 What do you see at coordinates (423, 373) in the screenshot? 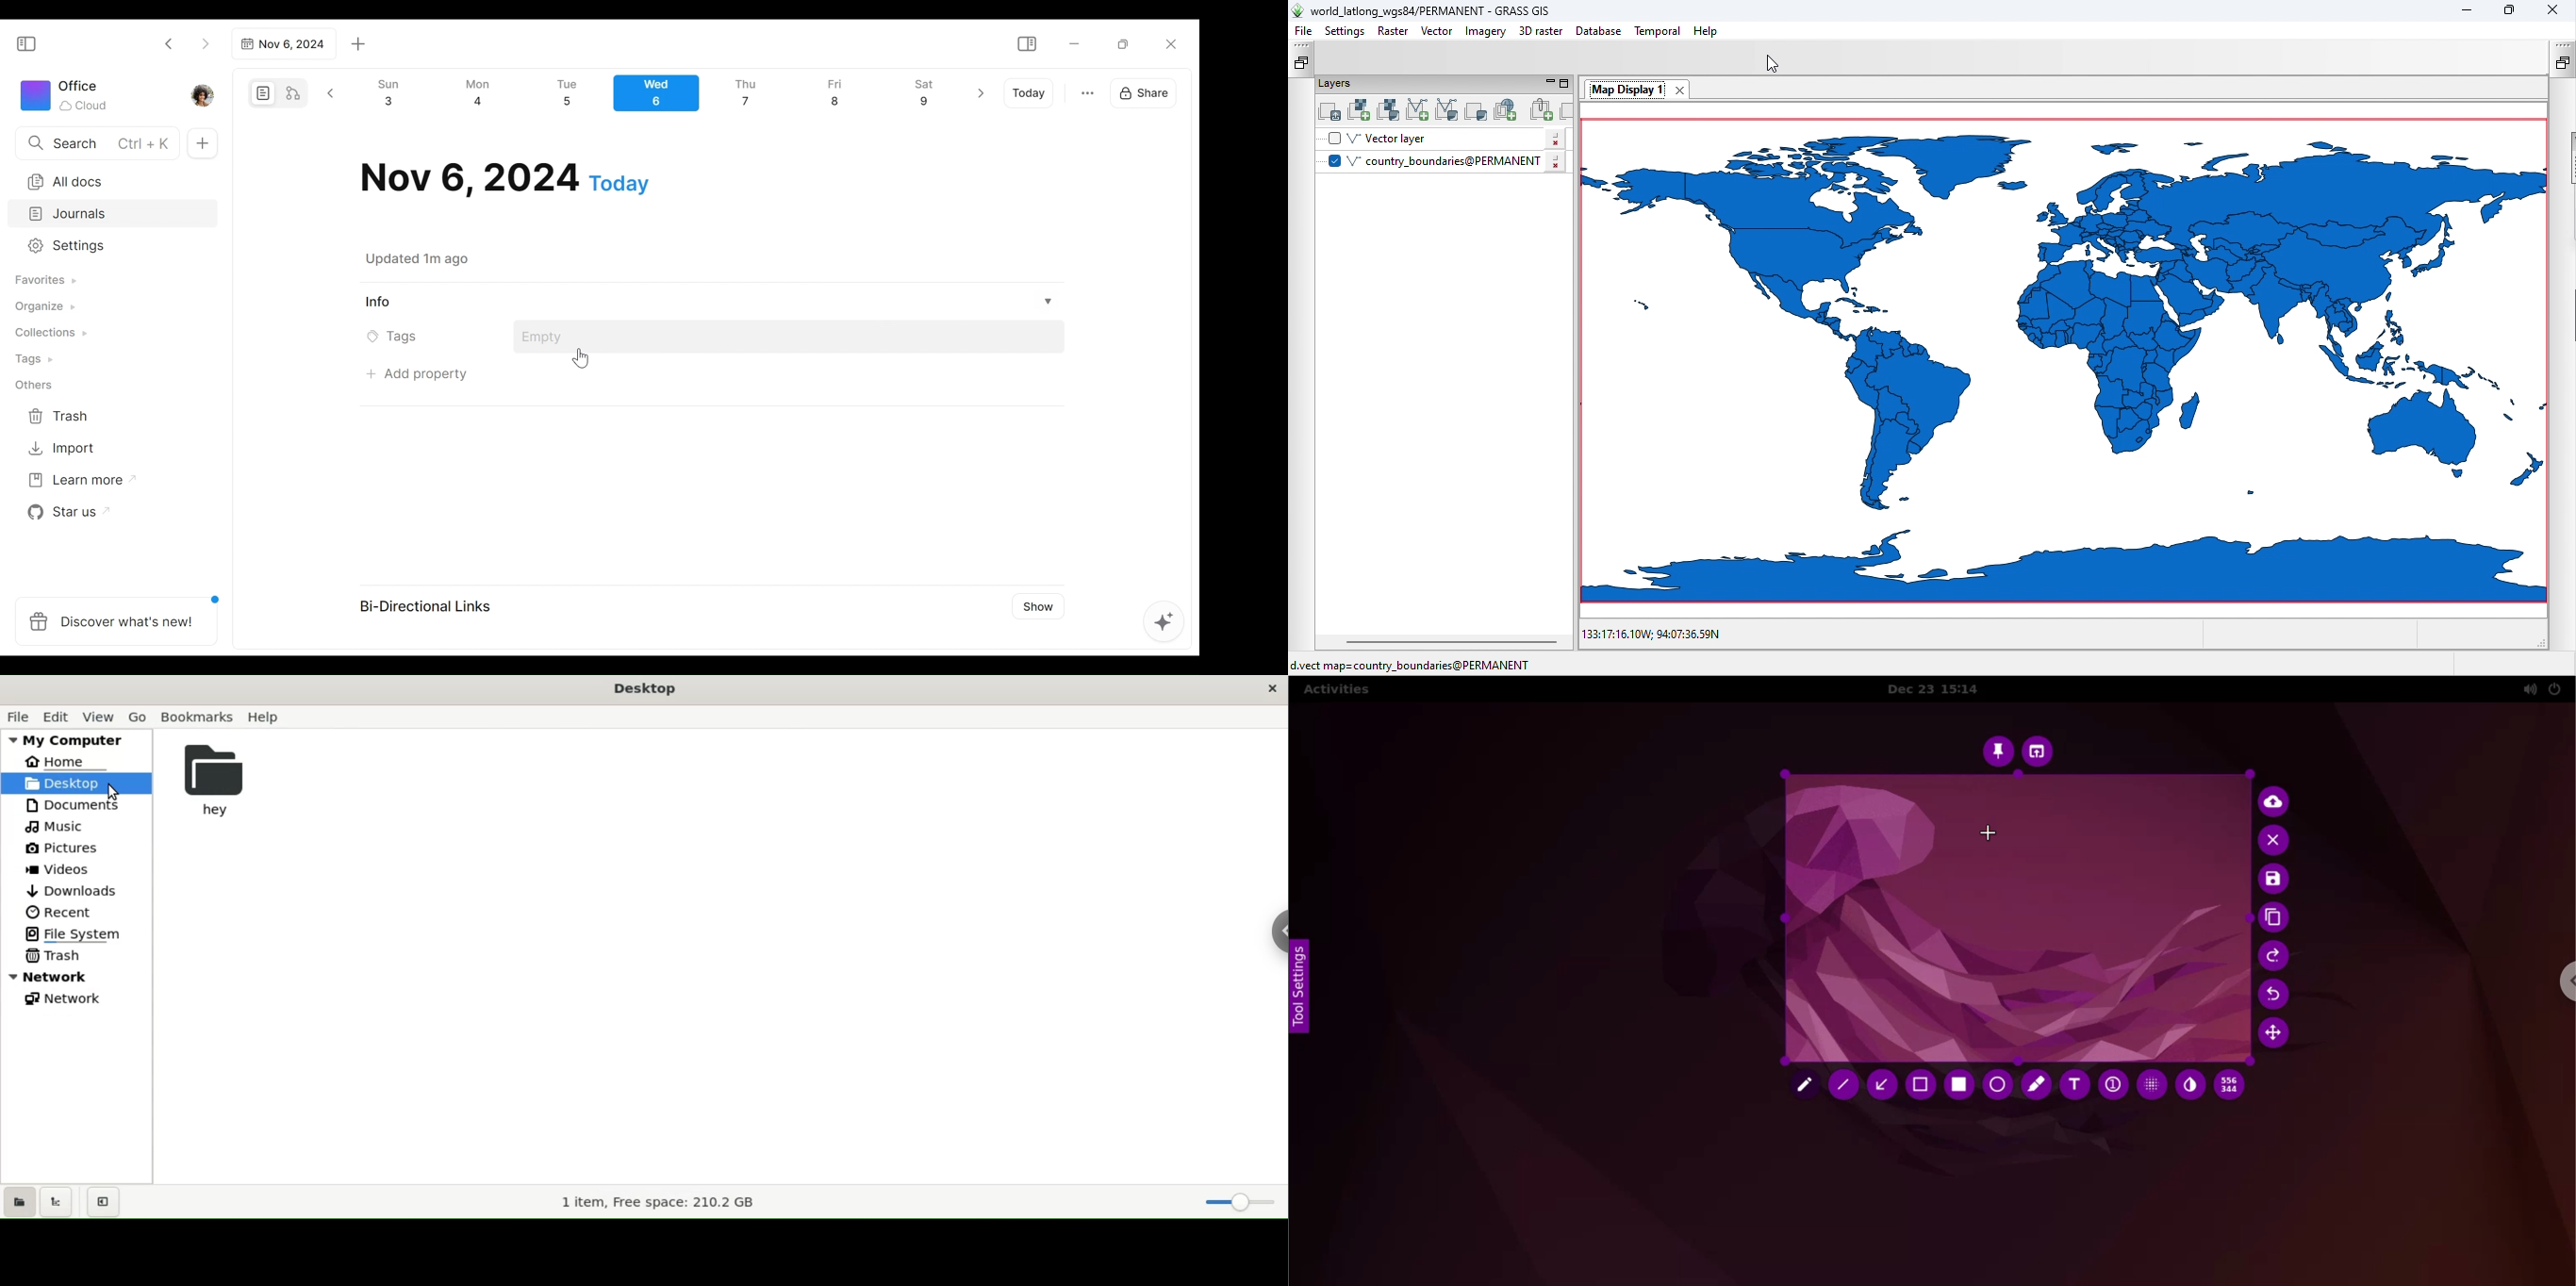
I see `Add property` at bounding box center [423, 373].